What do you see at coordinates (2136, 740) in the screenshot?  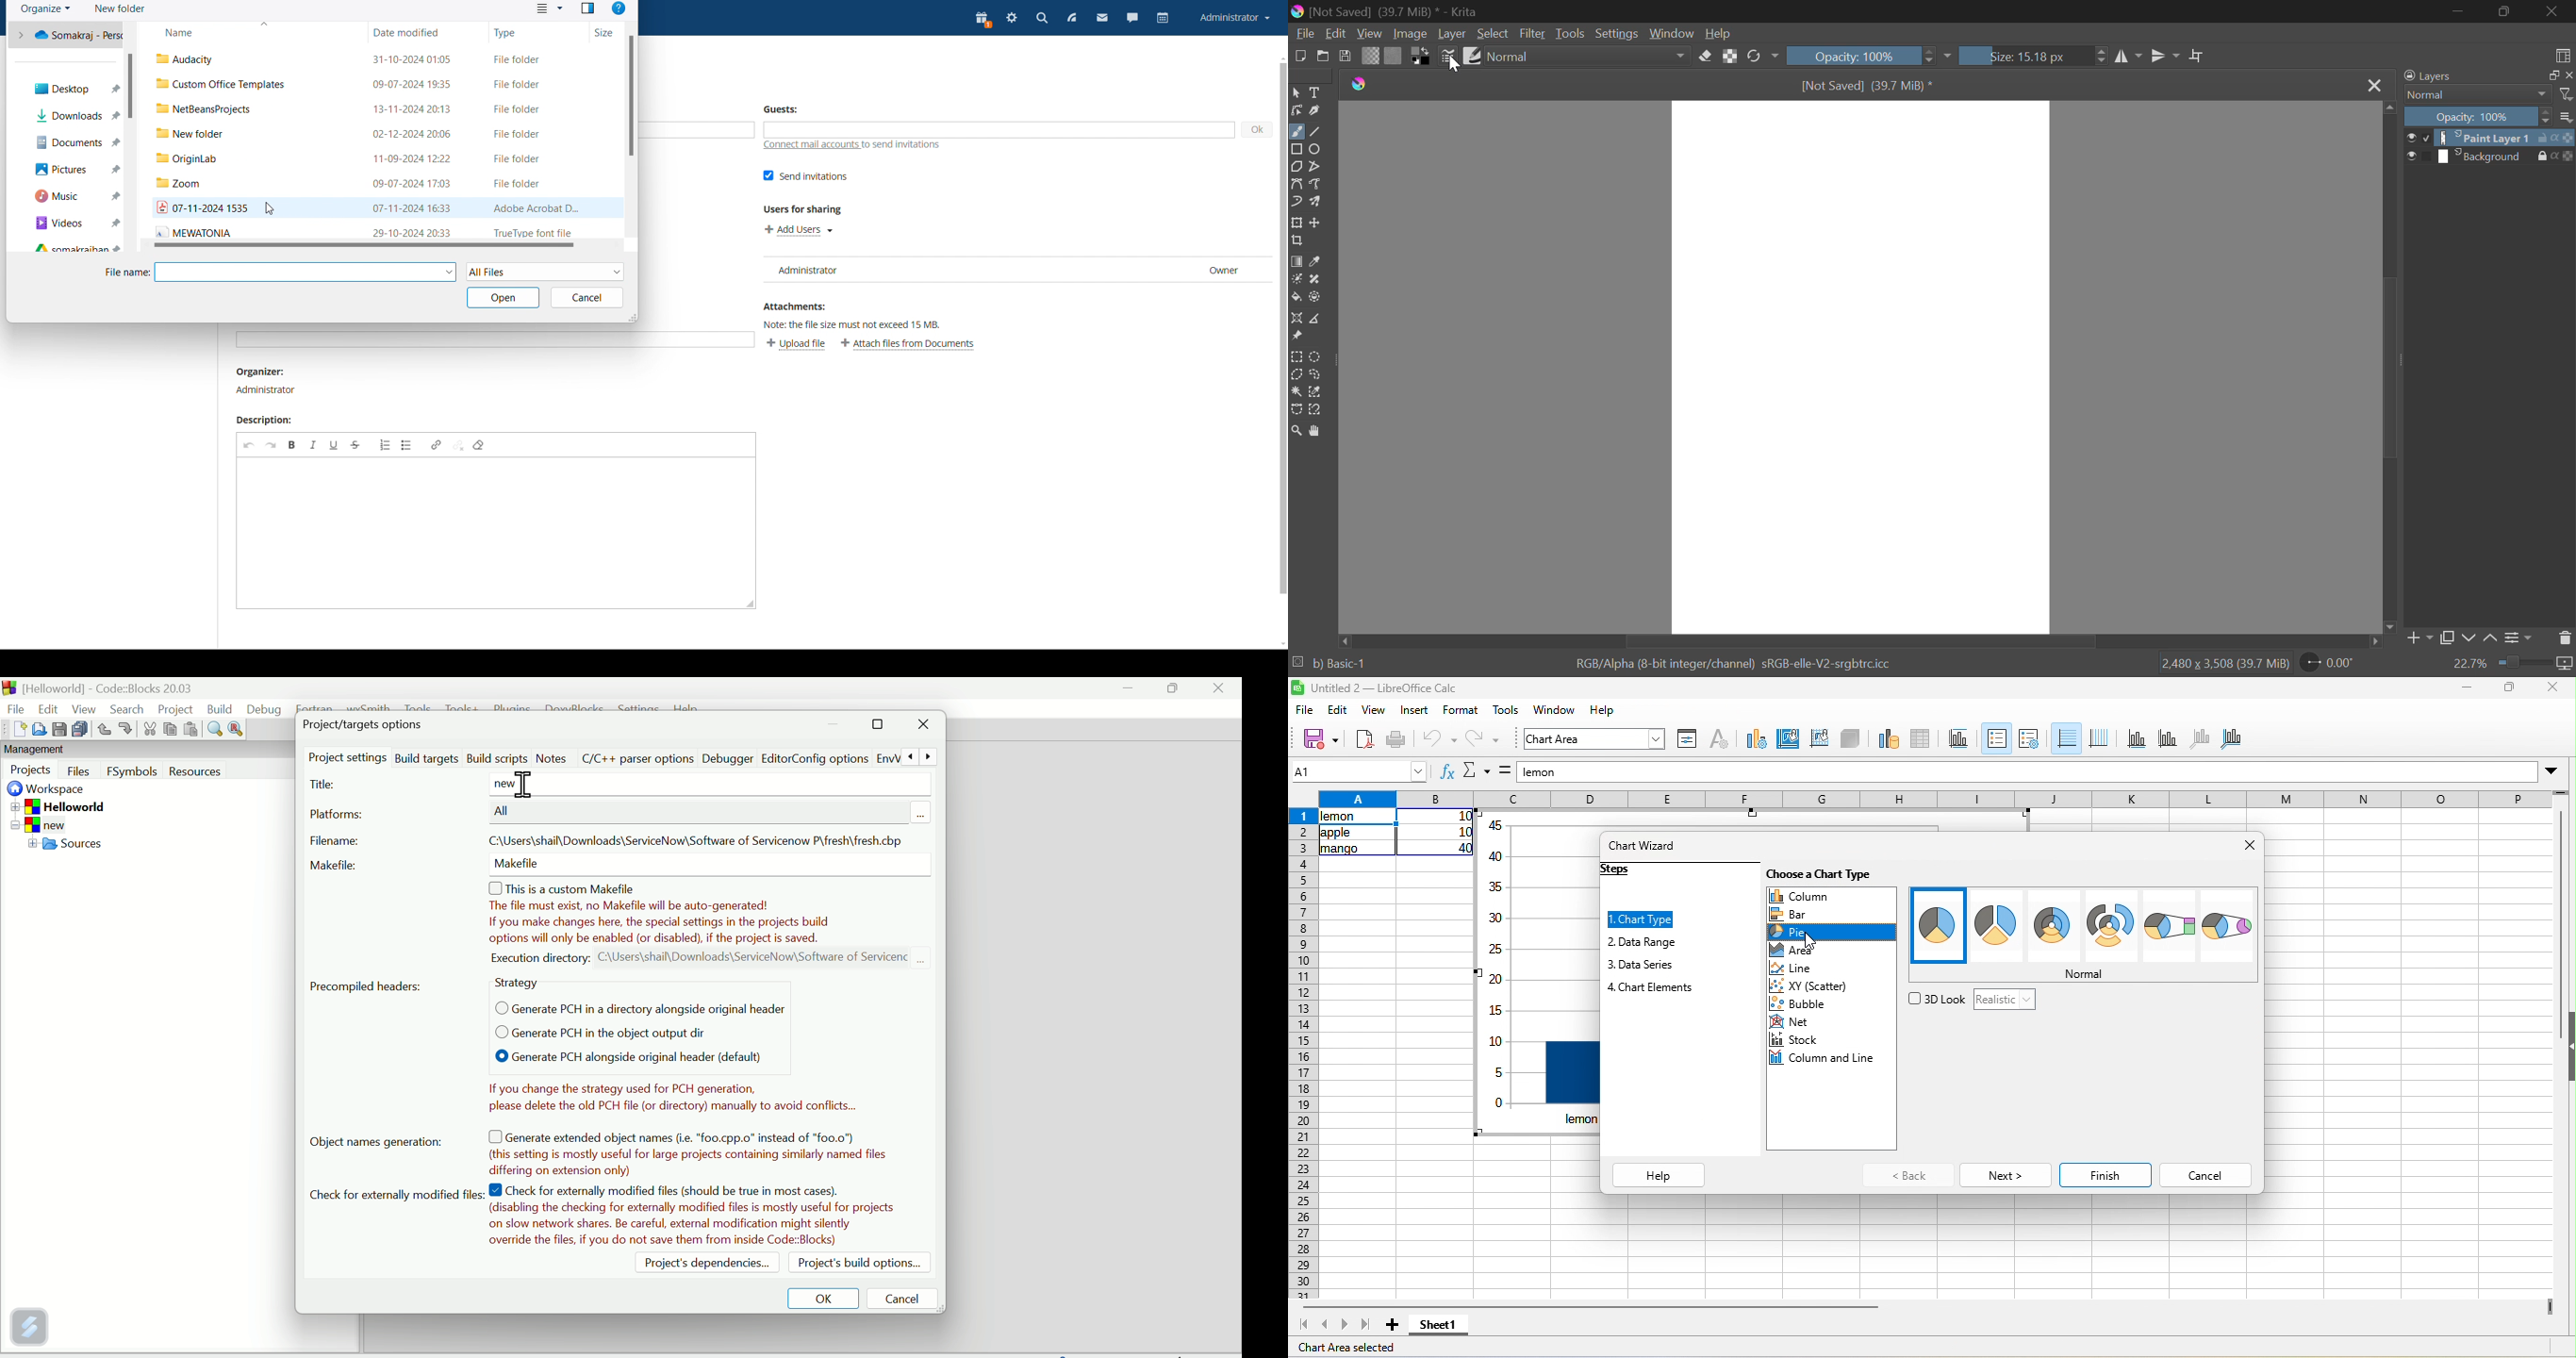 I see `x axis` at bounding box center [2136, 740].